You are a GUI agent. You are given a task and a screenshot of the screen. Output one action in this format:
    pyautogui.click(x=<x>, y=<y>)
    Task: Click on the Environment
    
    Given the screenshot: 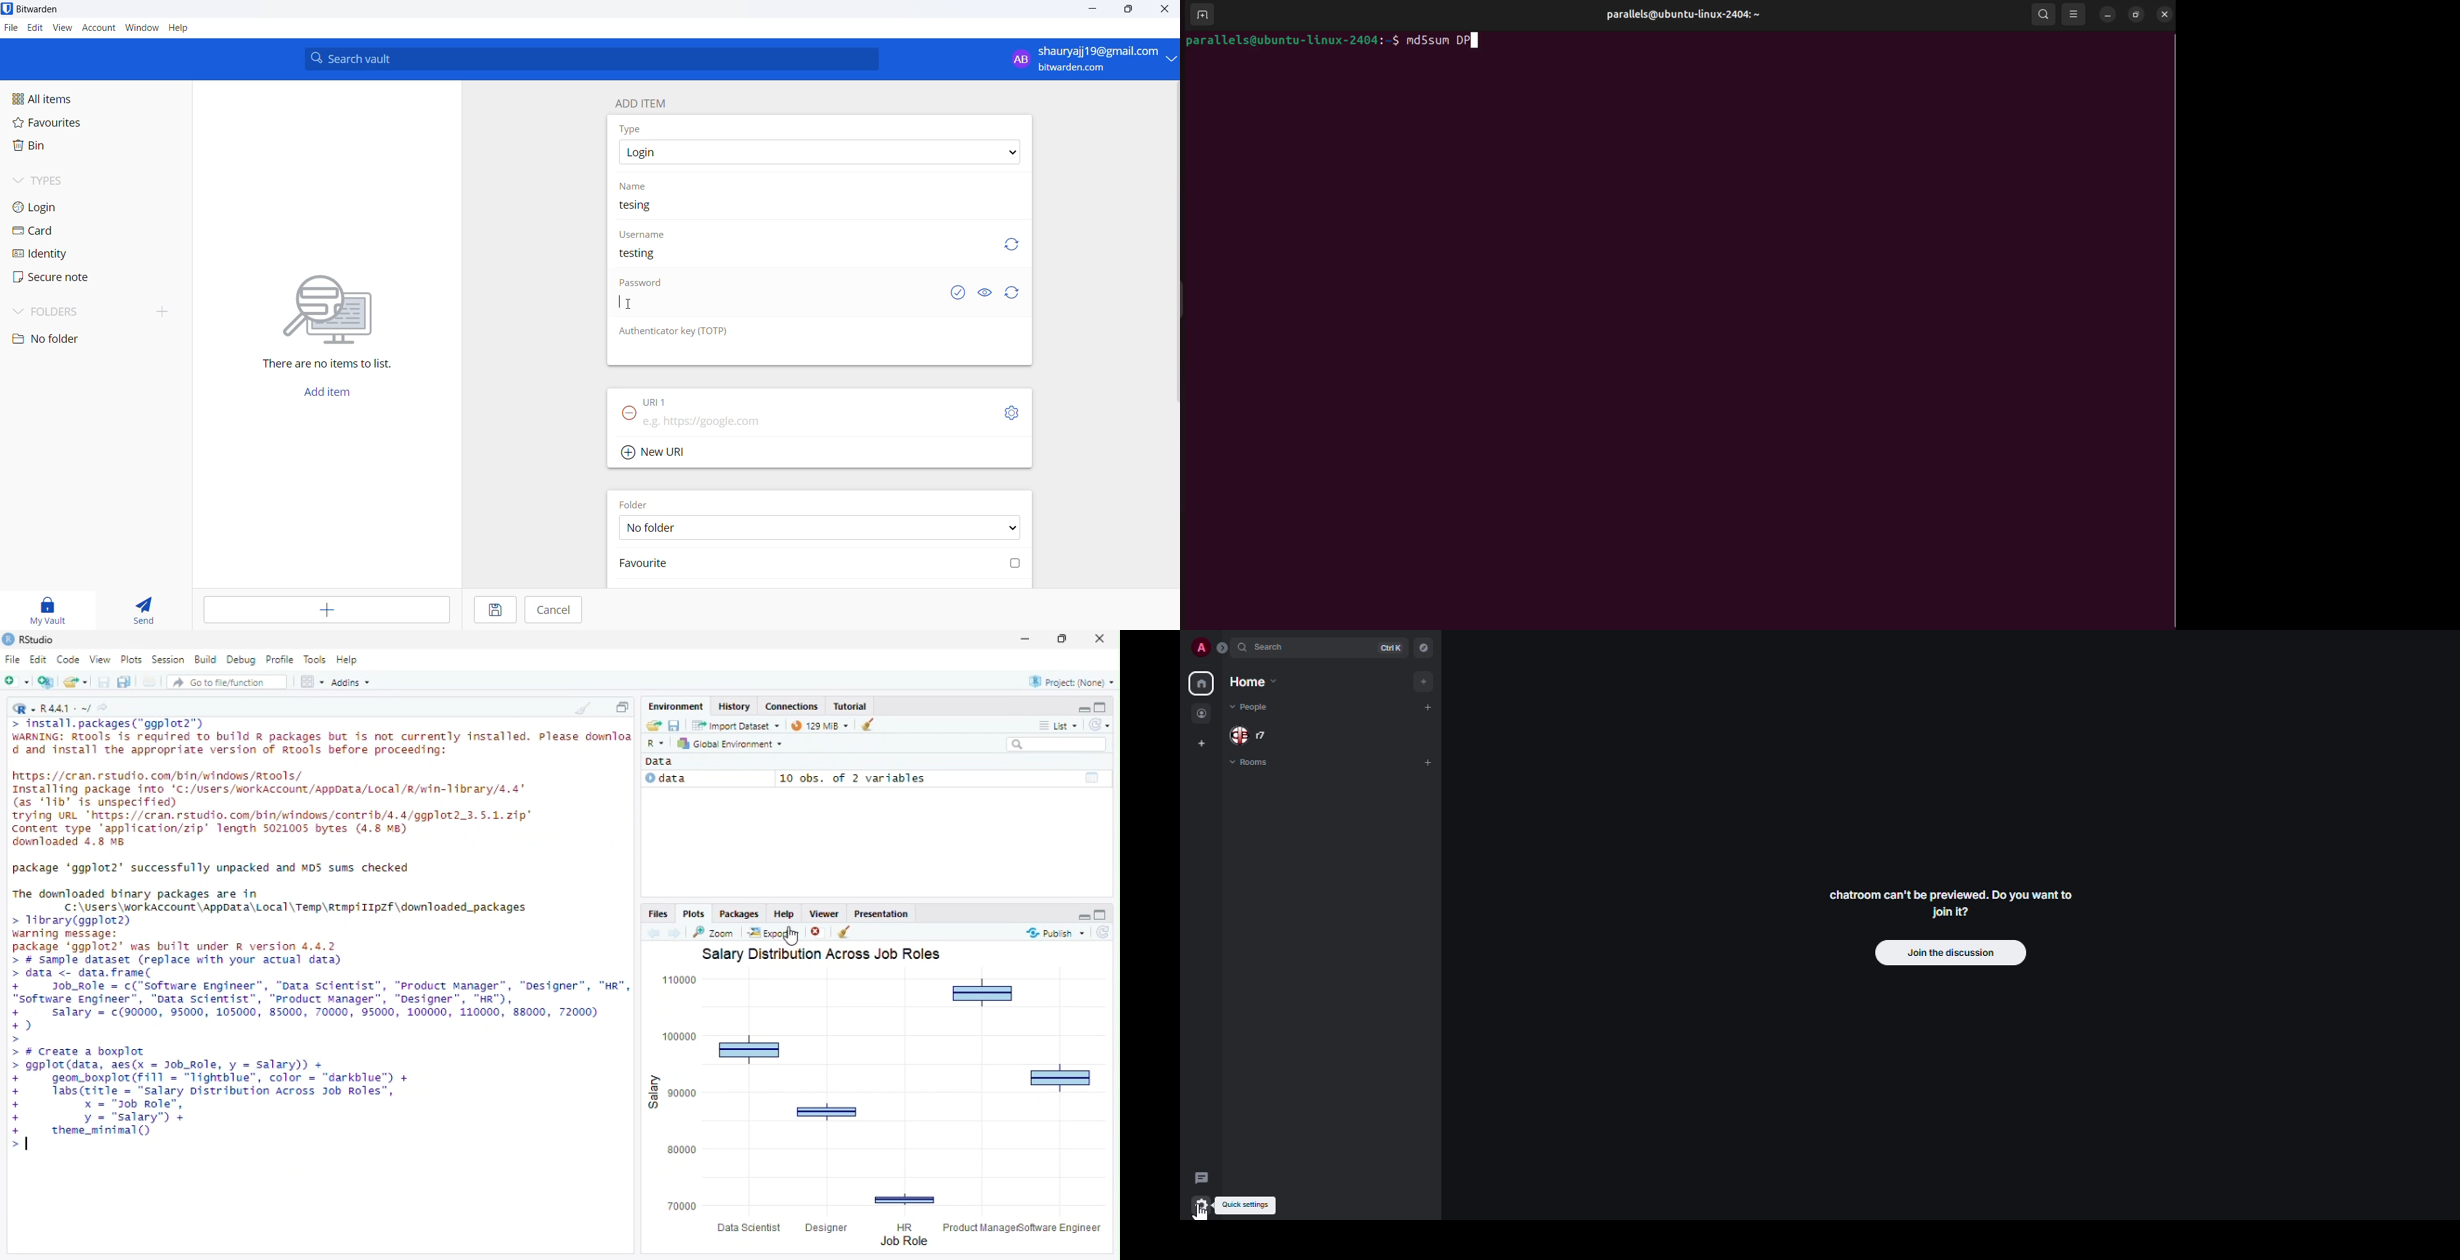 What is the action you would take?
    pyautogui.click(x=676, y=706)
    